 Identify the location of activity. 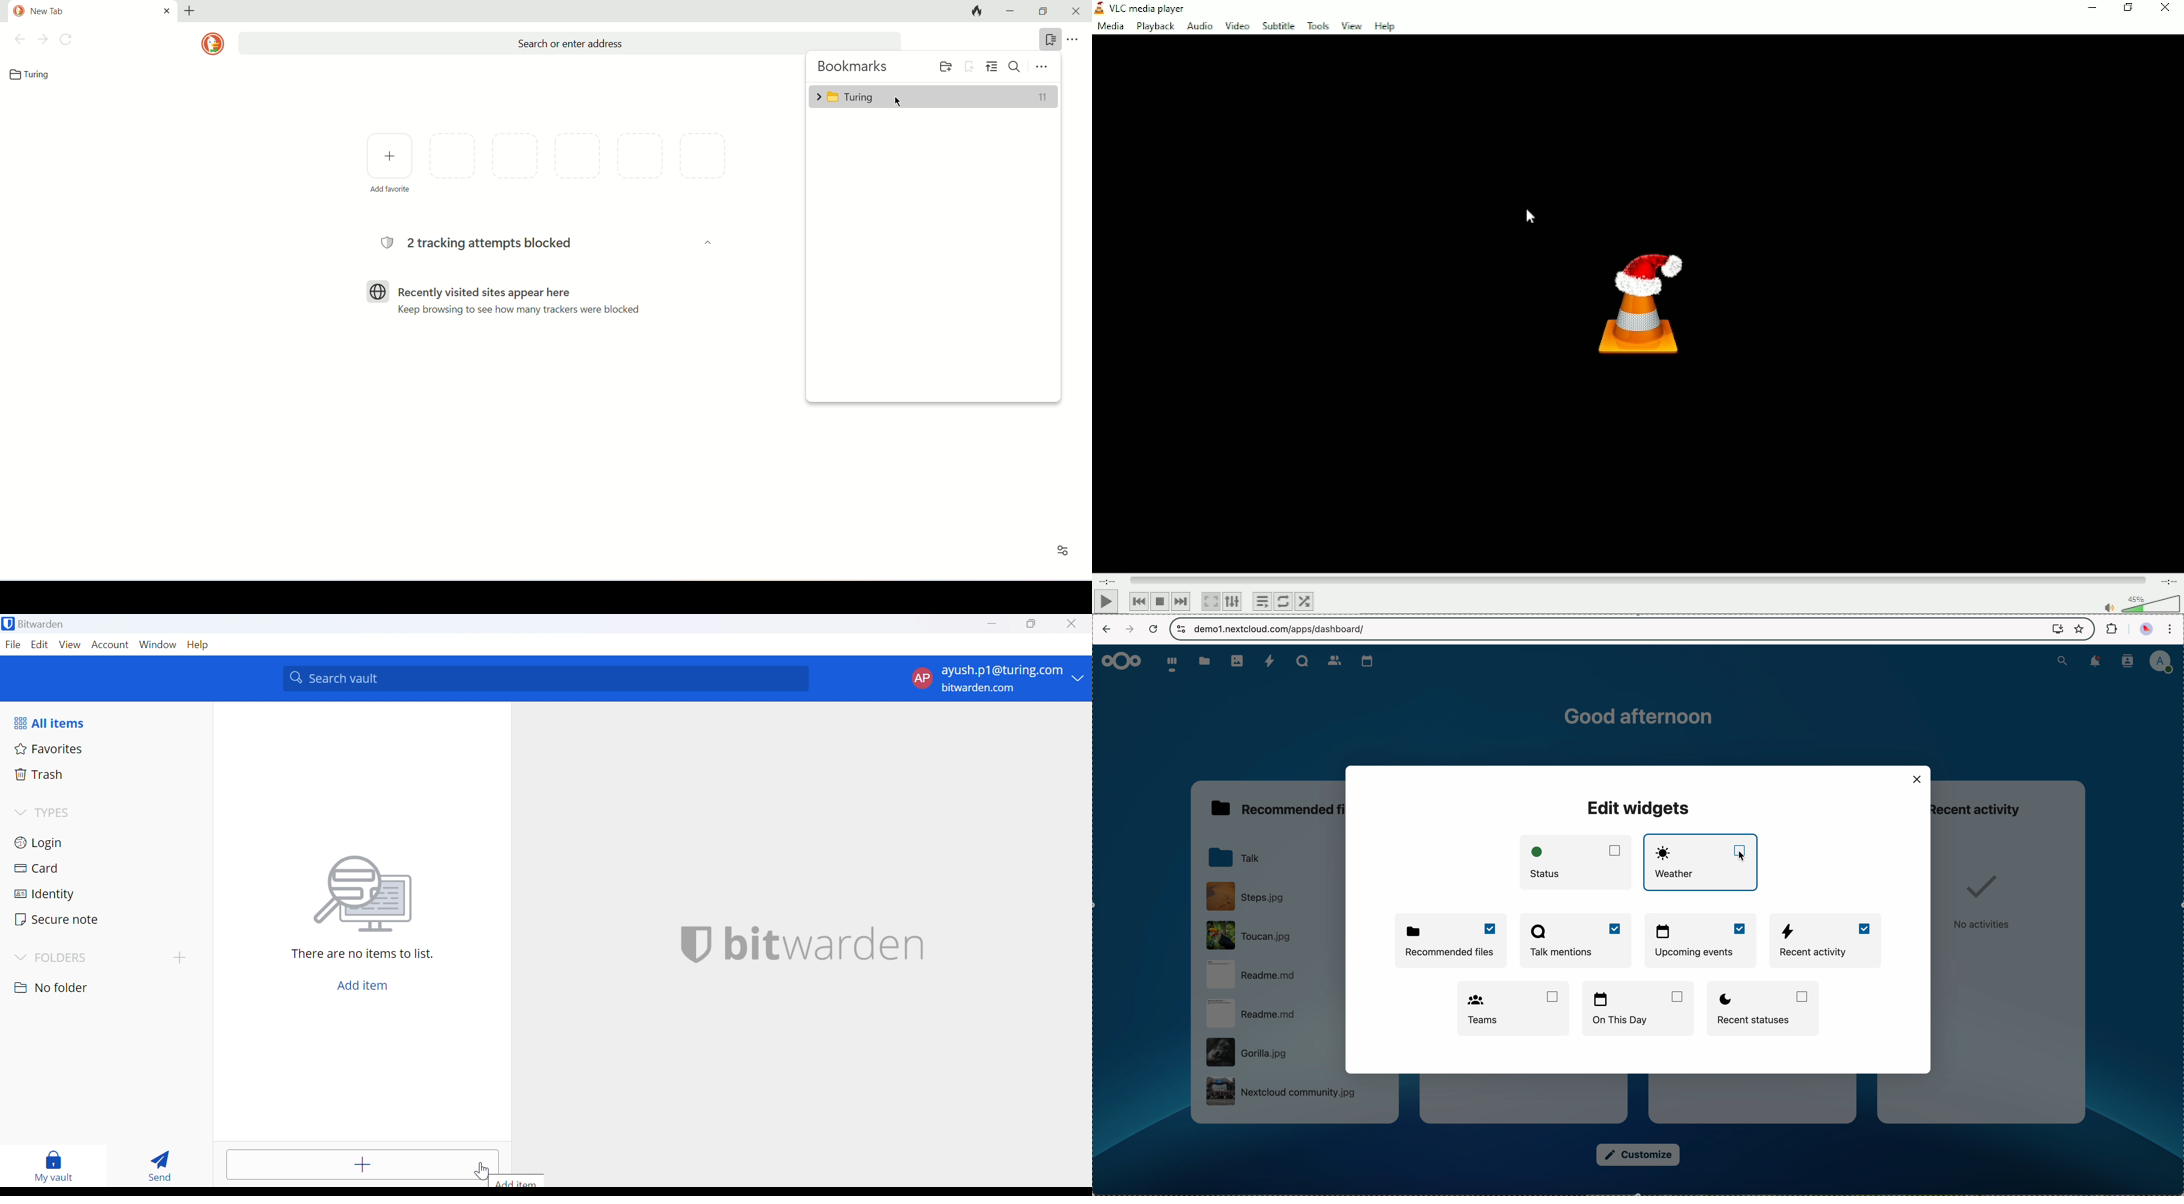
(1271, 661).